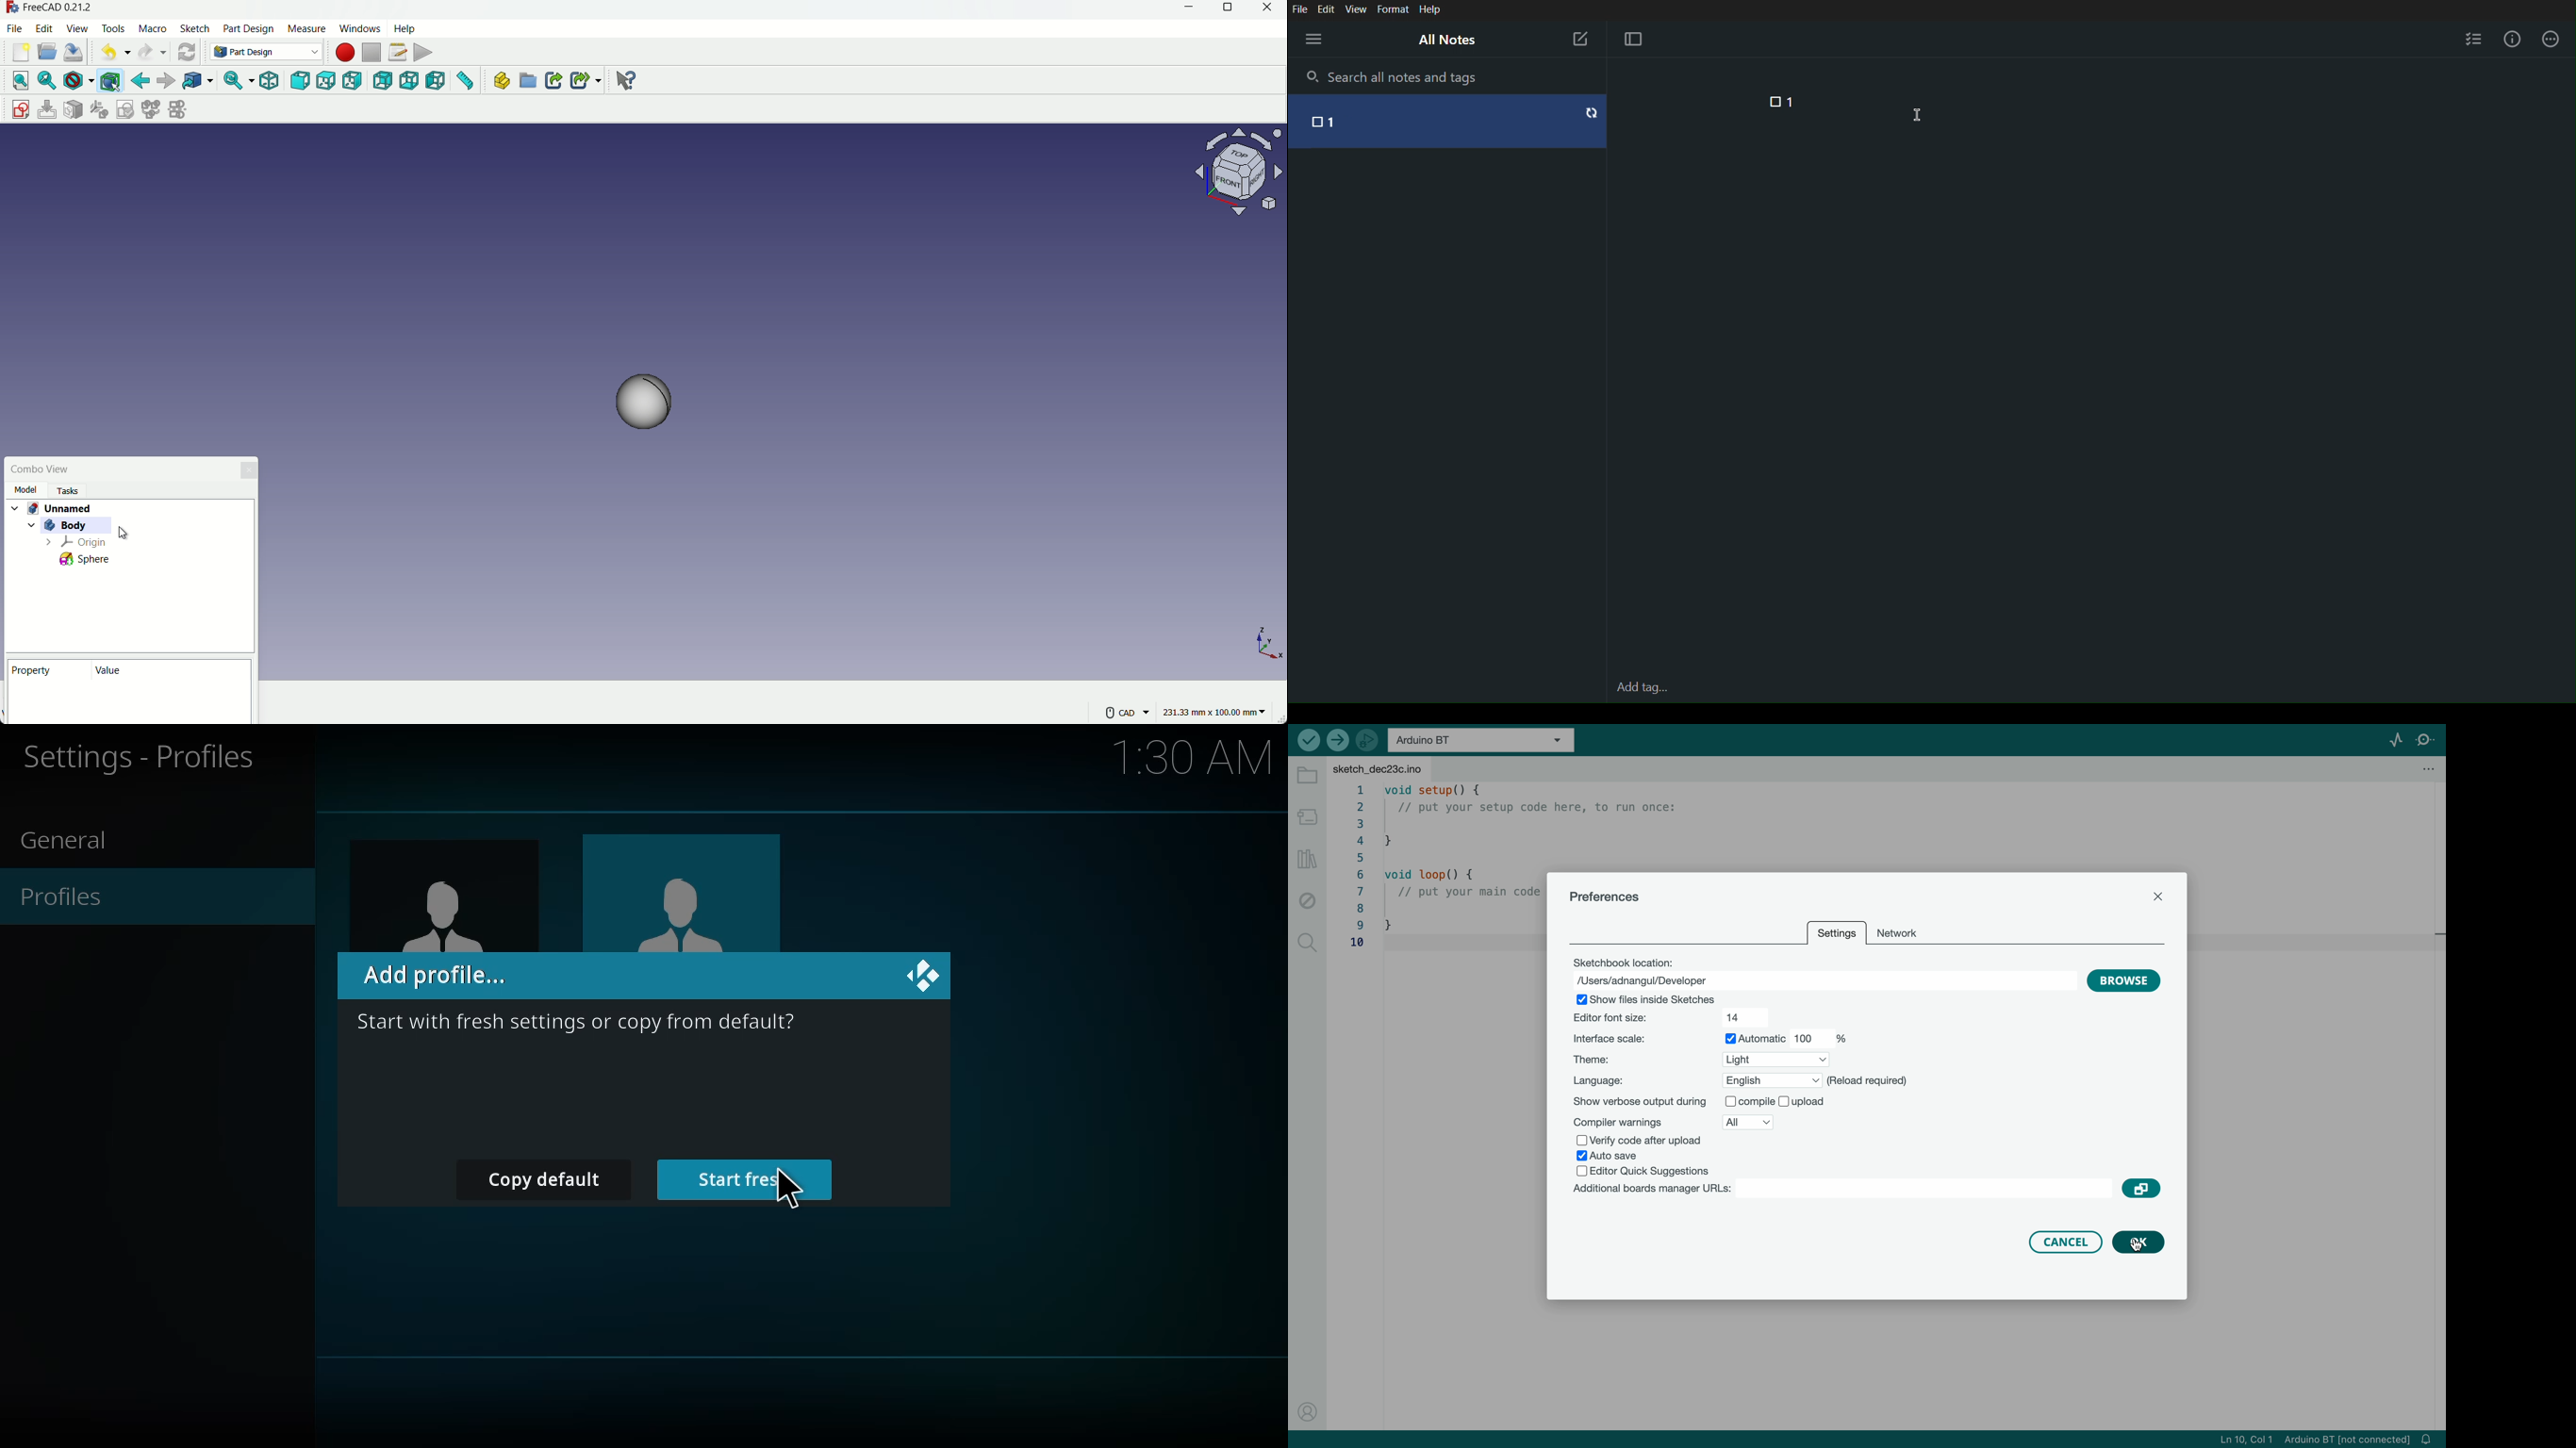  I want to click on file menu, so click(15, 29).